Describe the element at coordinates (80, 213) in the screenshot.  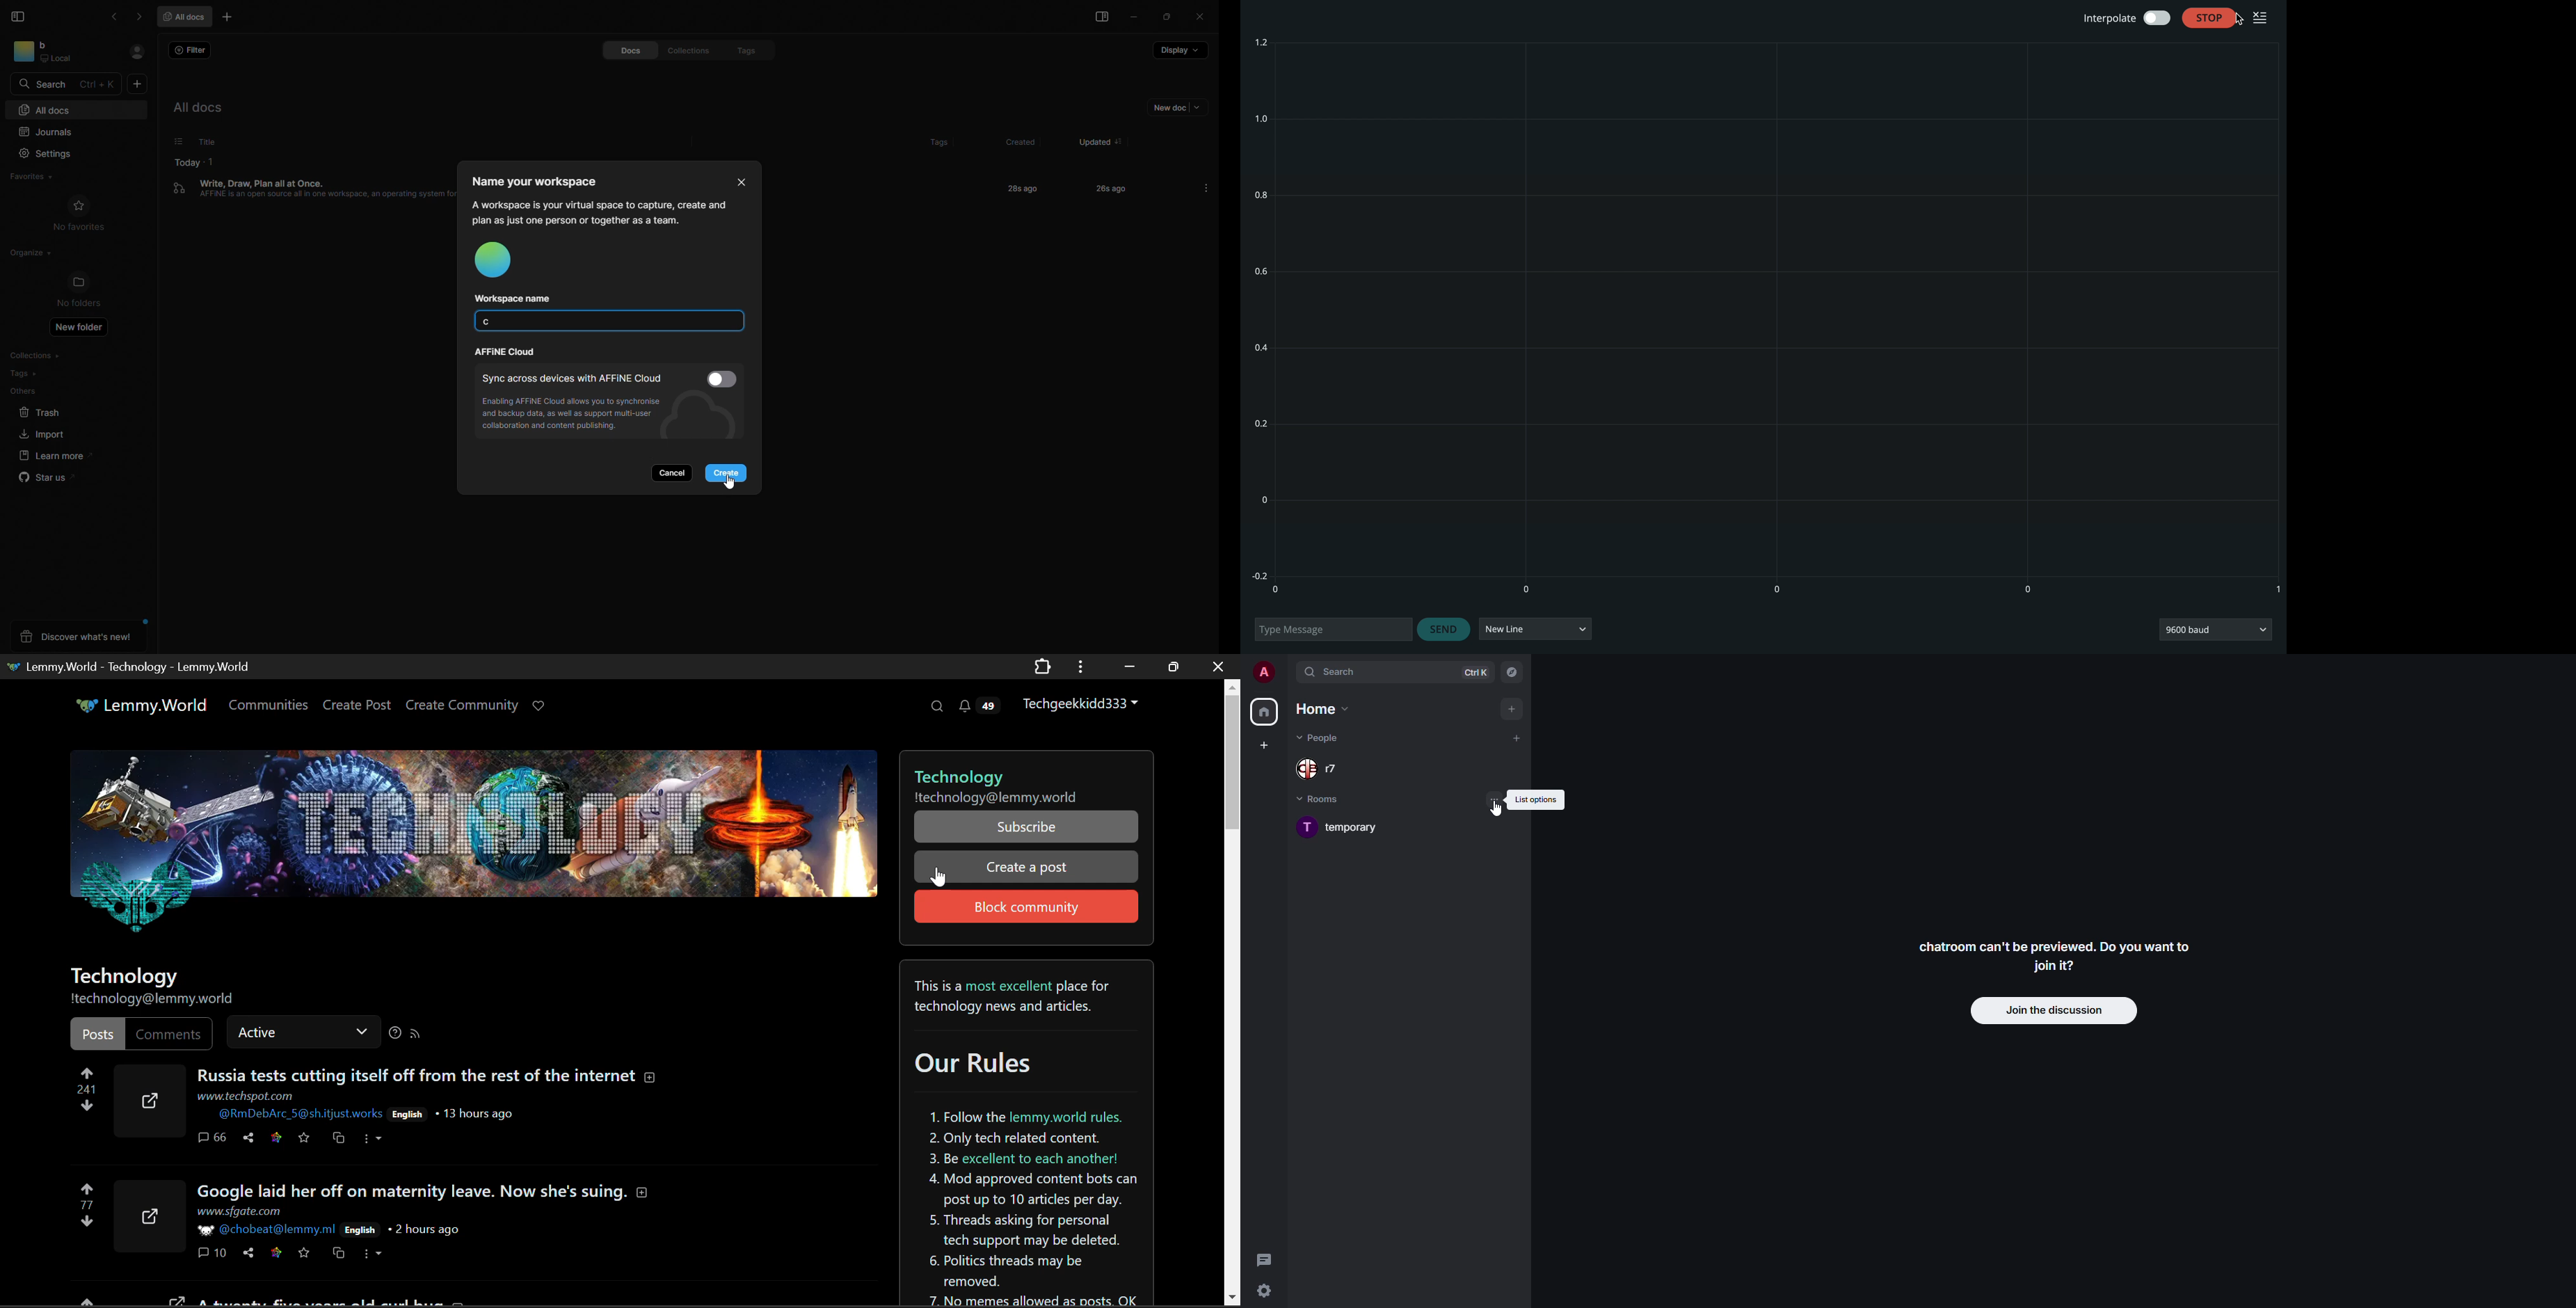
I see `no favorites` at that location.